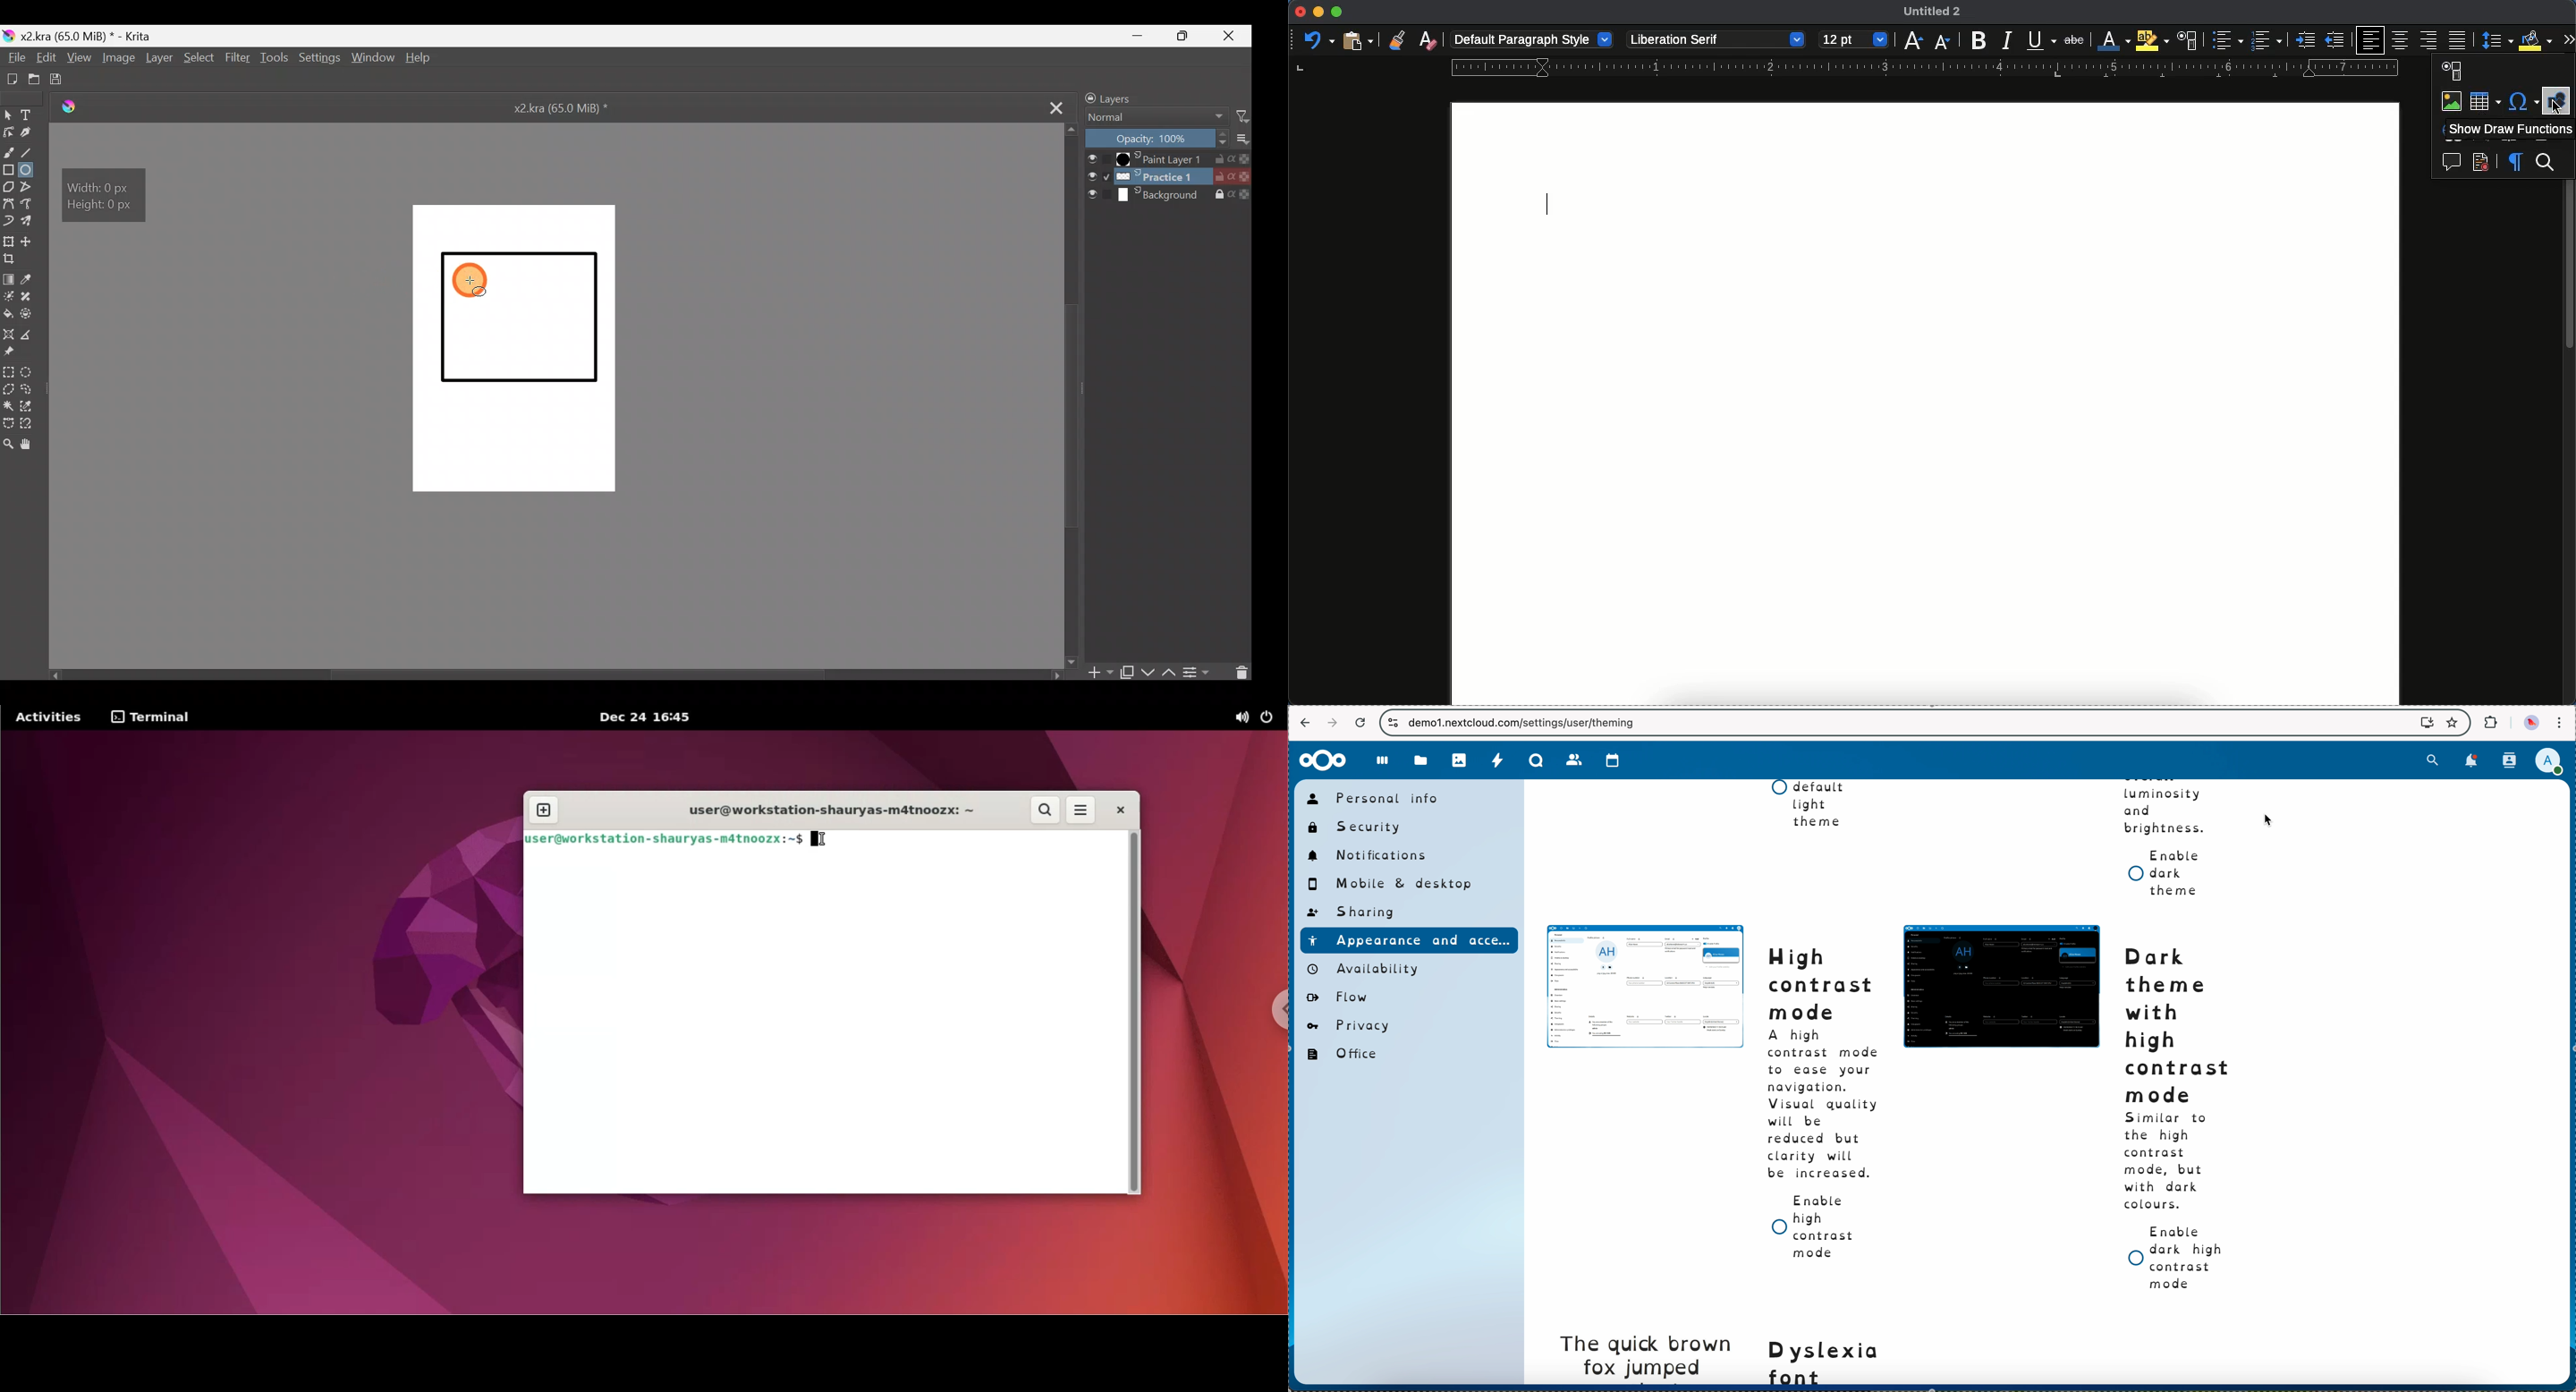  Describe the element at coordinates (2570, 440) in the screenshot. I see `scroll` at that location.